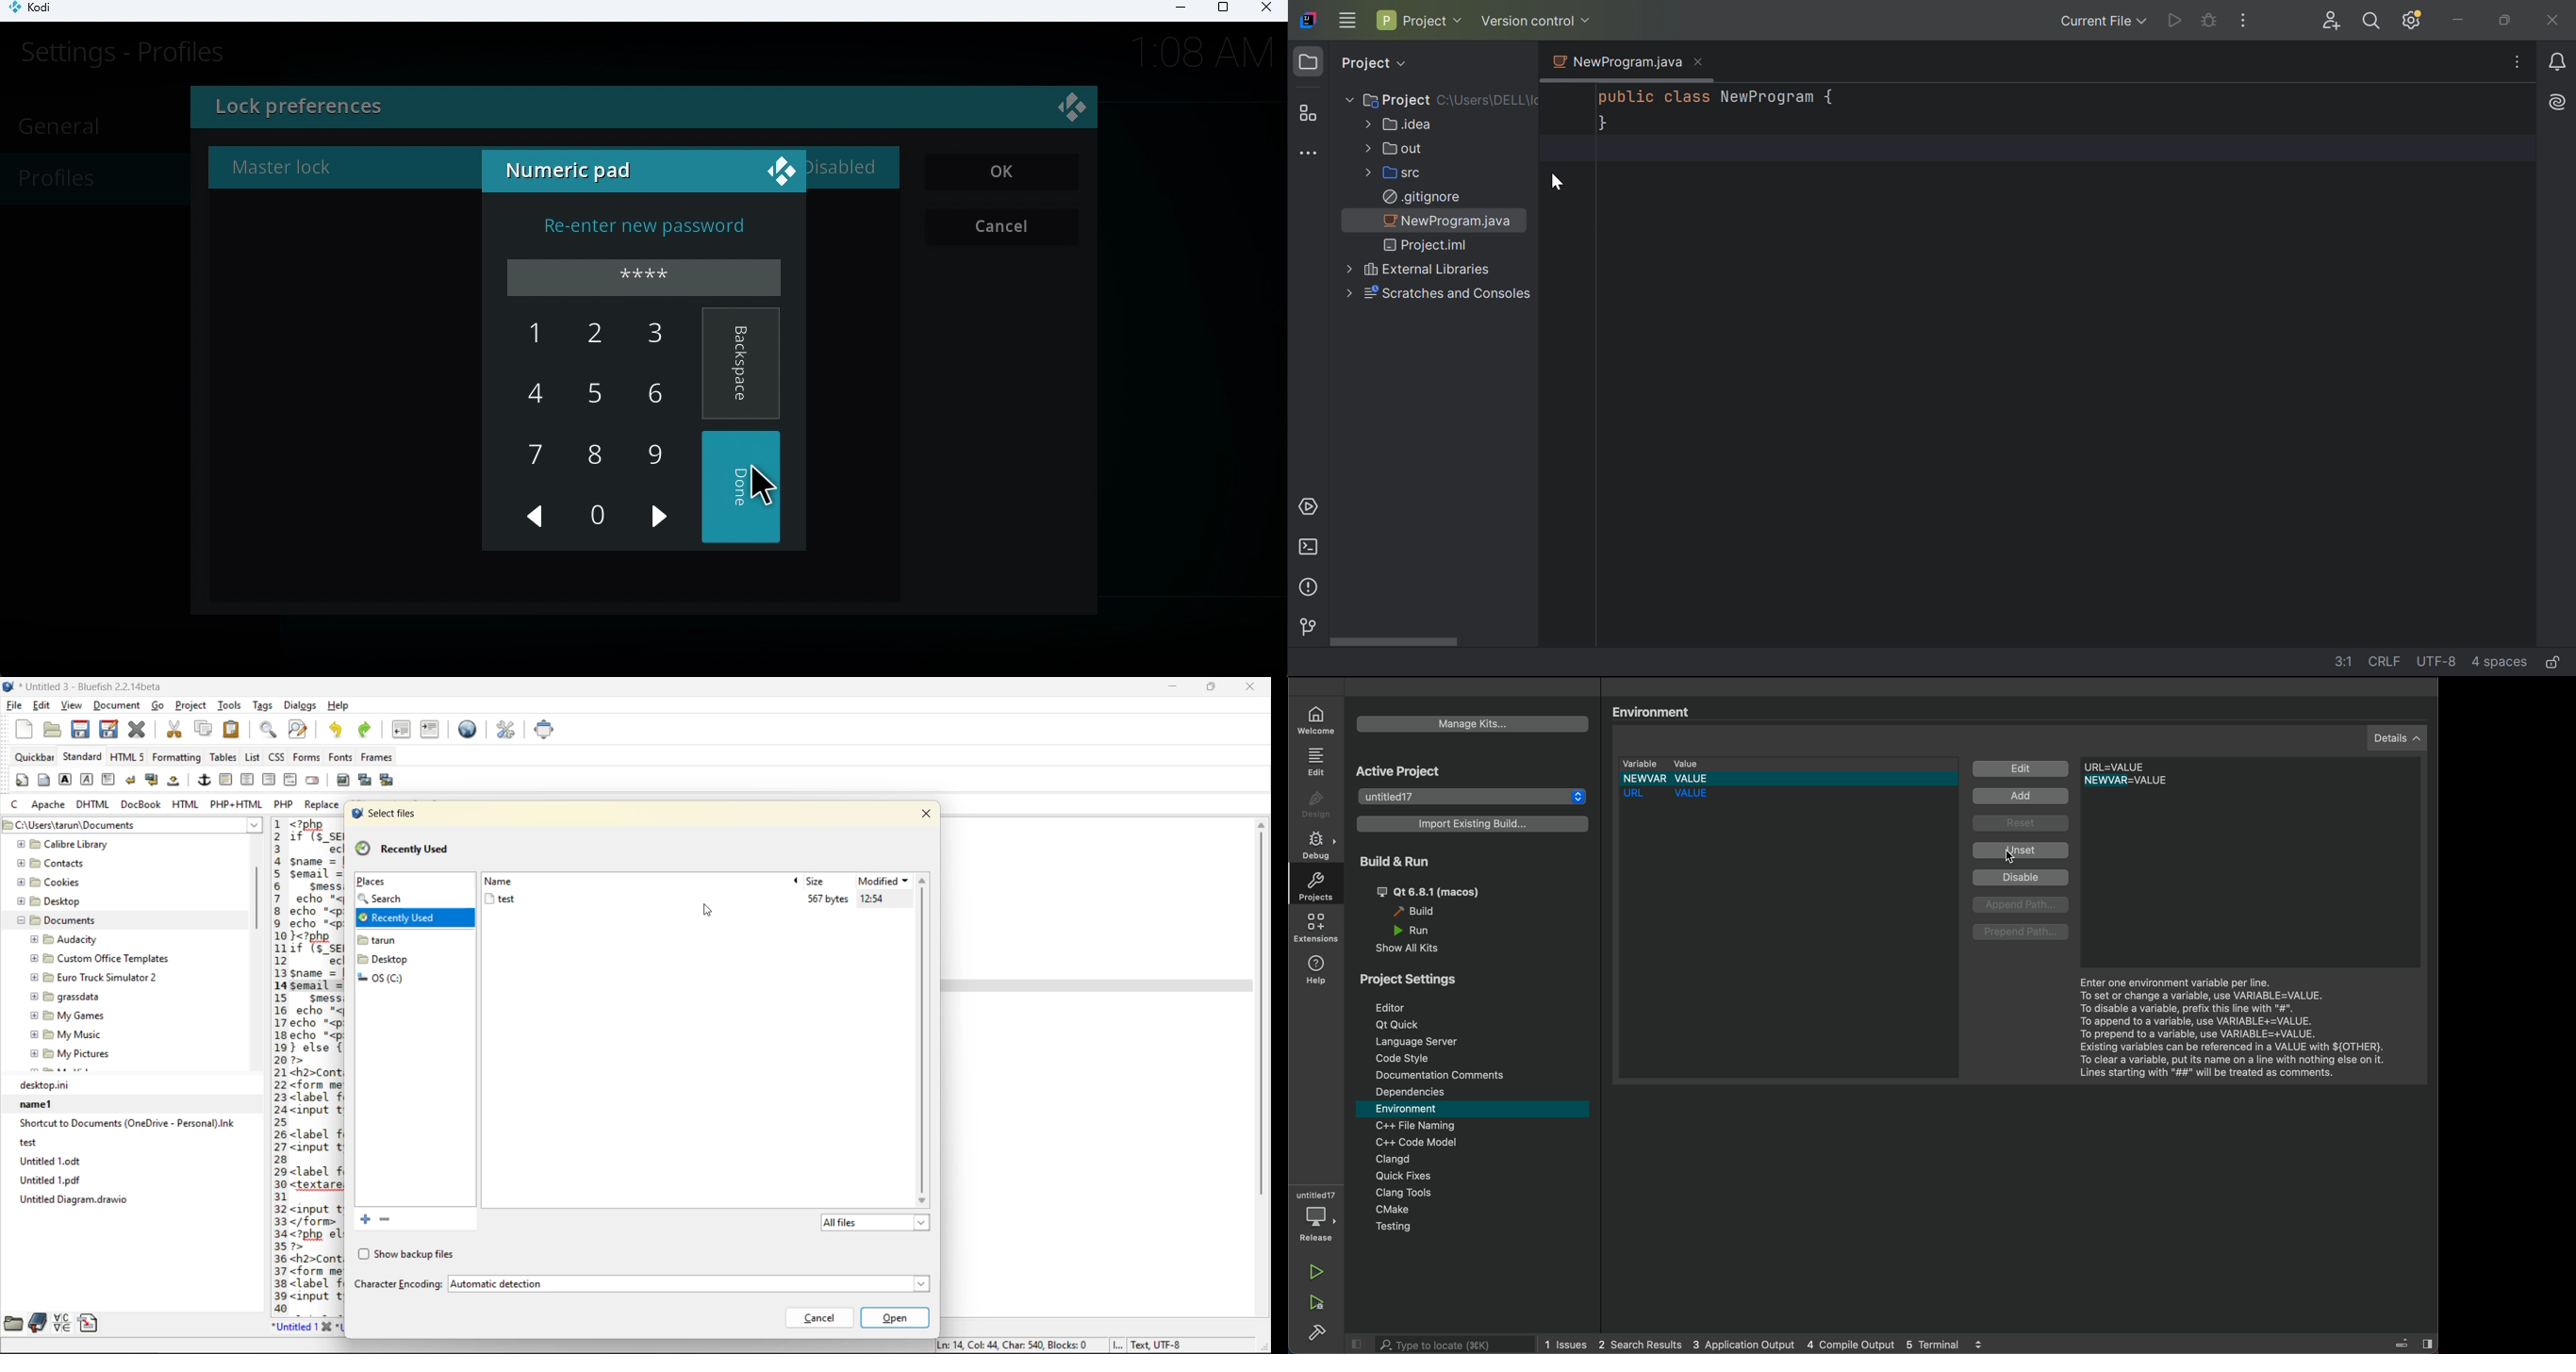 This screenshot has height=1372, width=2576. Describe the element at coordinates (1005, 227) in the screenshot. I see `Cancel` at that location.